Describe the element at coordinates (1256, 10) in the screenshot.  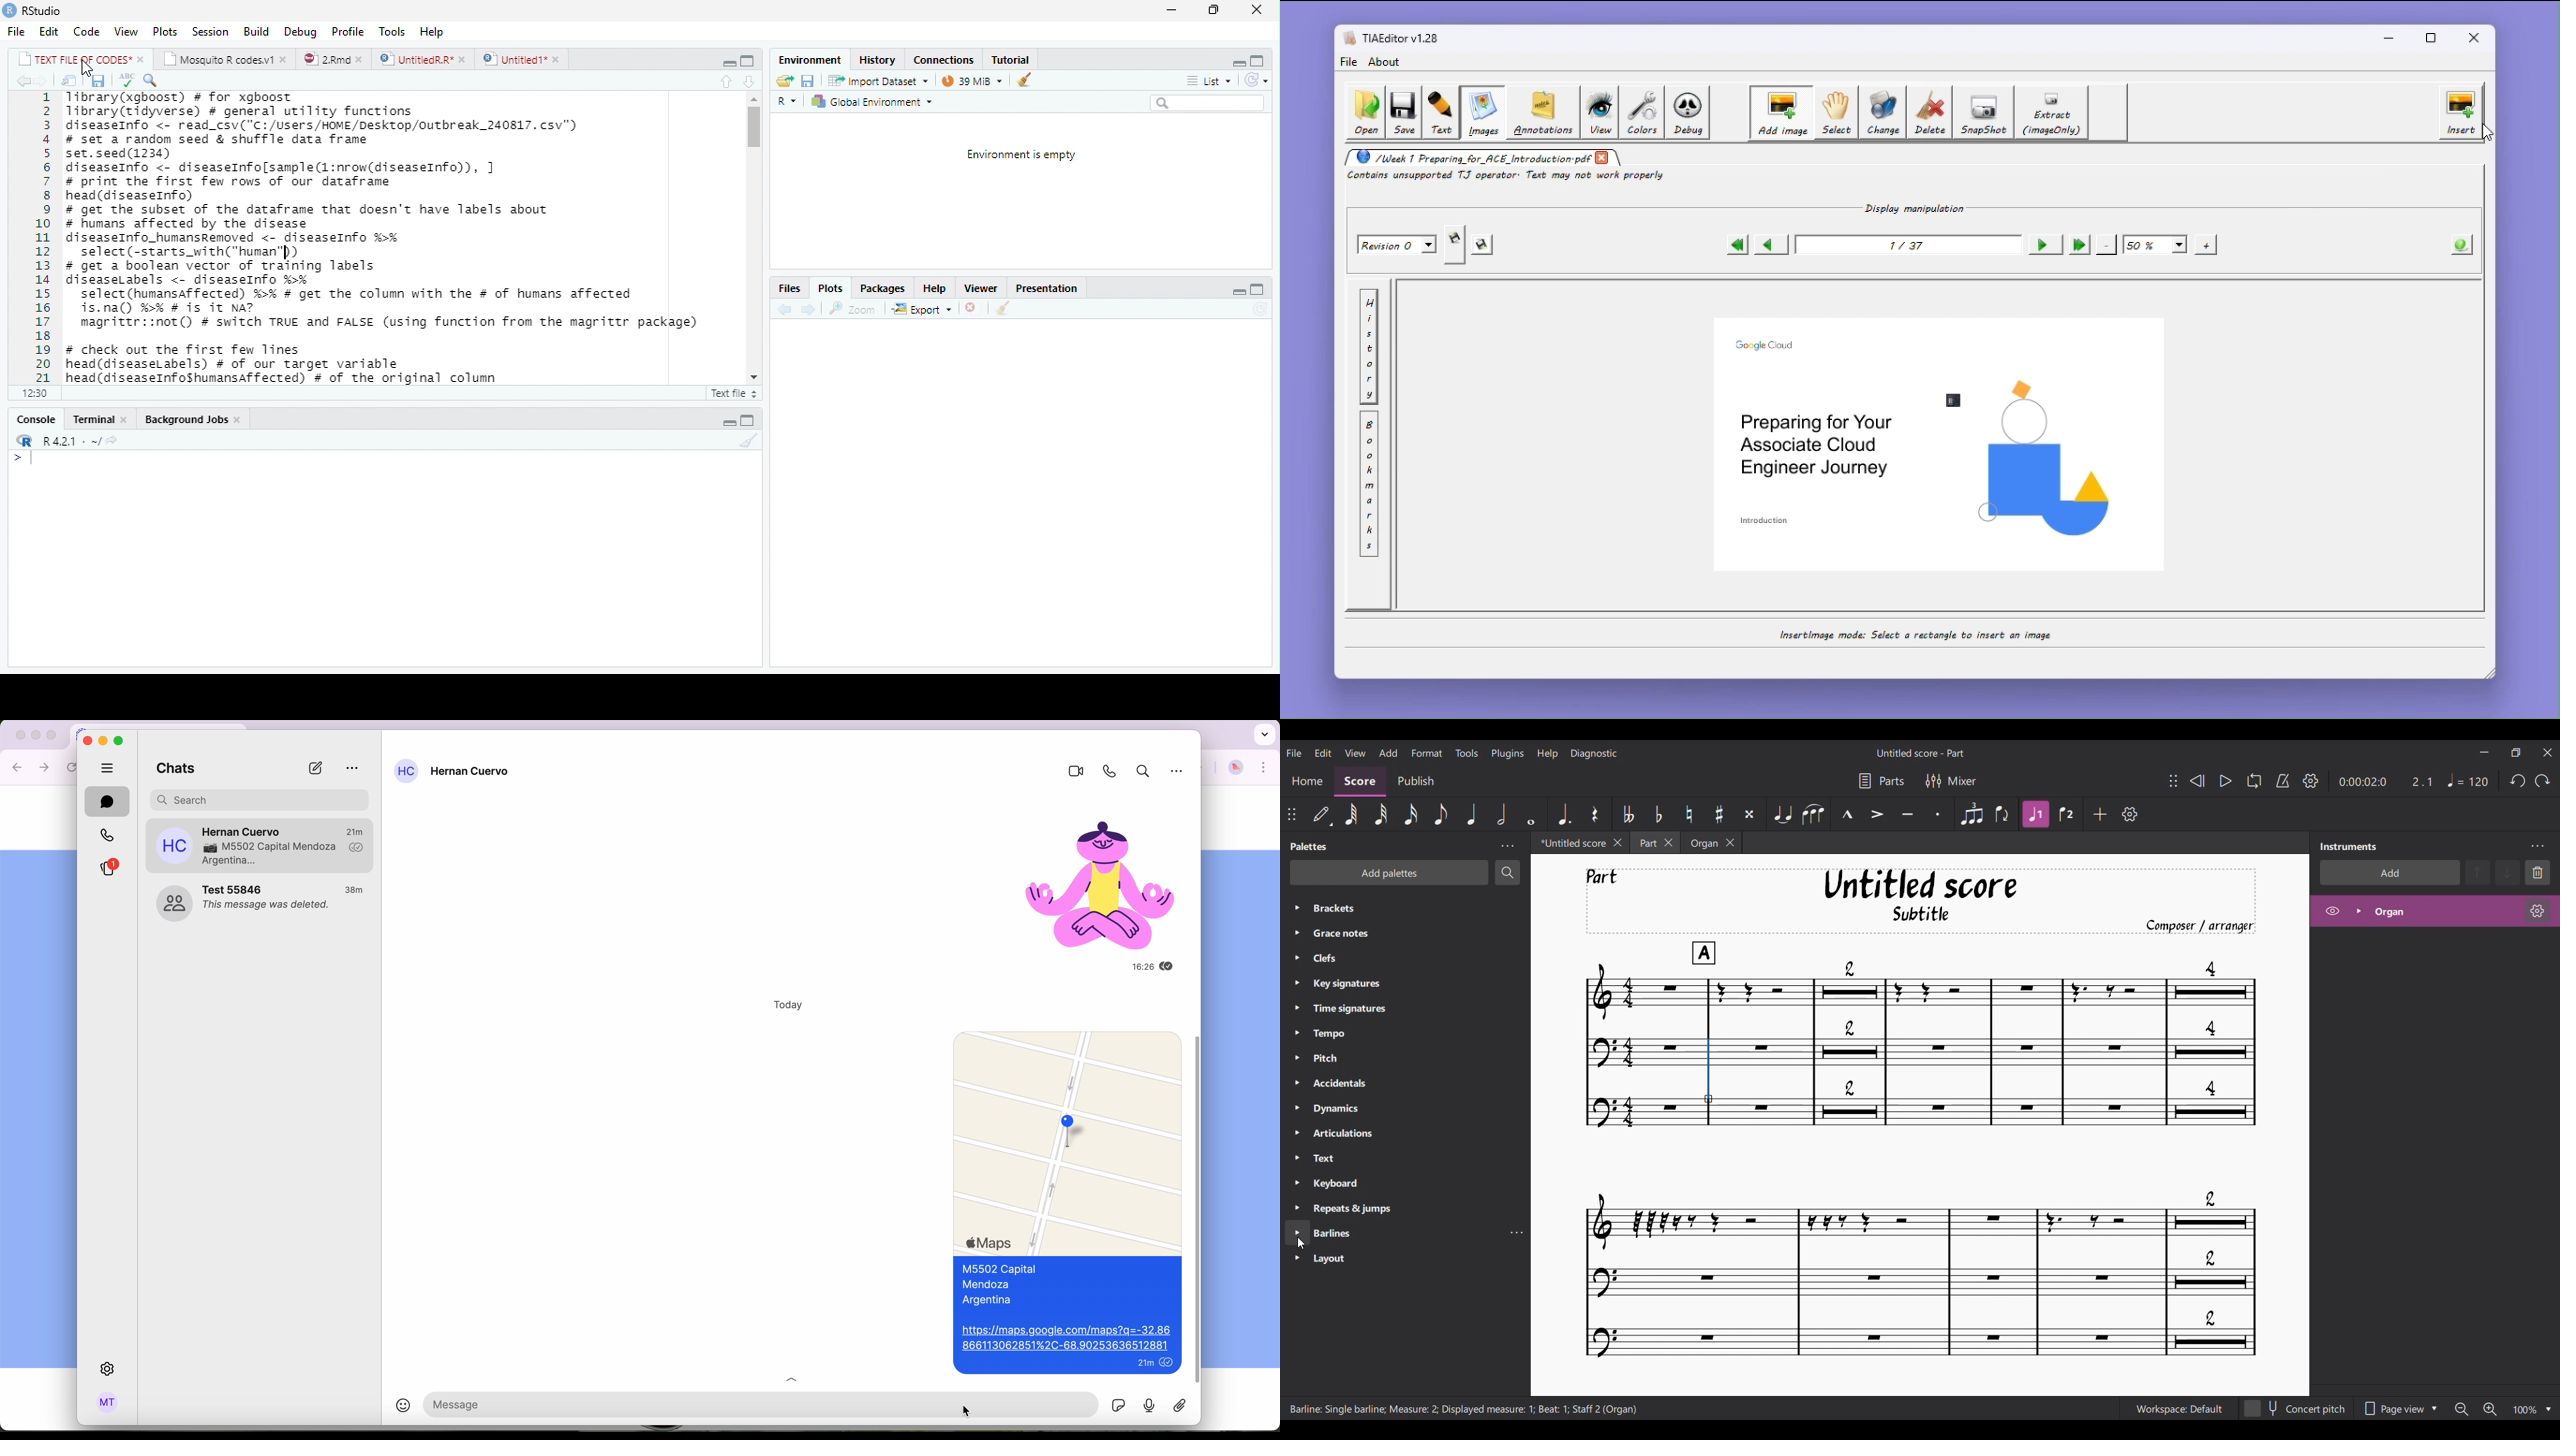
I see `Close` at that location.